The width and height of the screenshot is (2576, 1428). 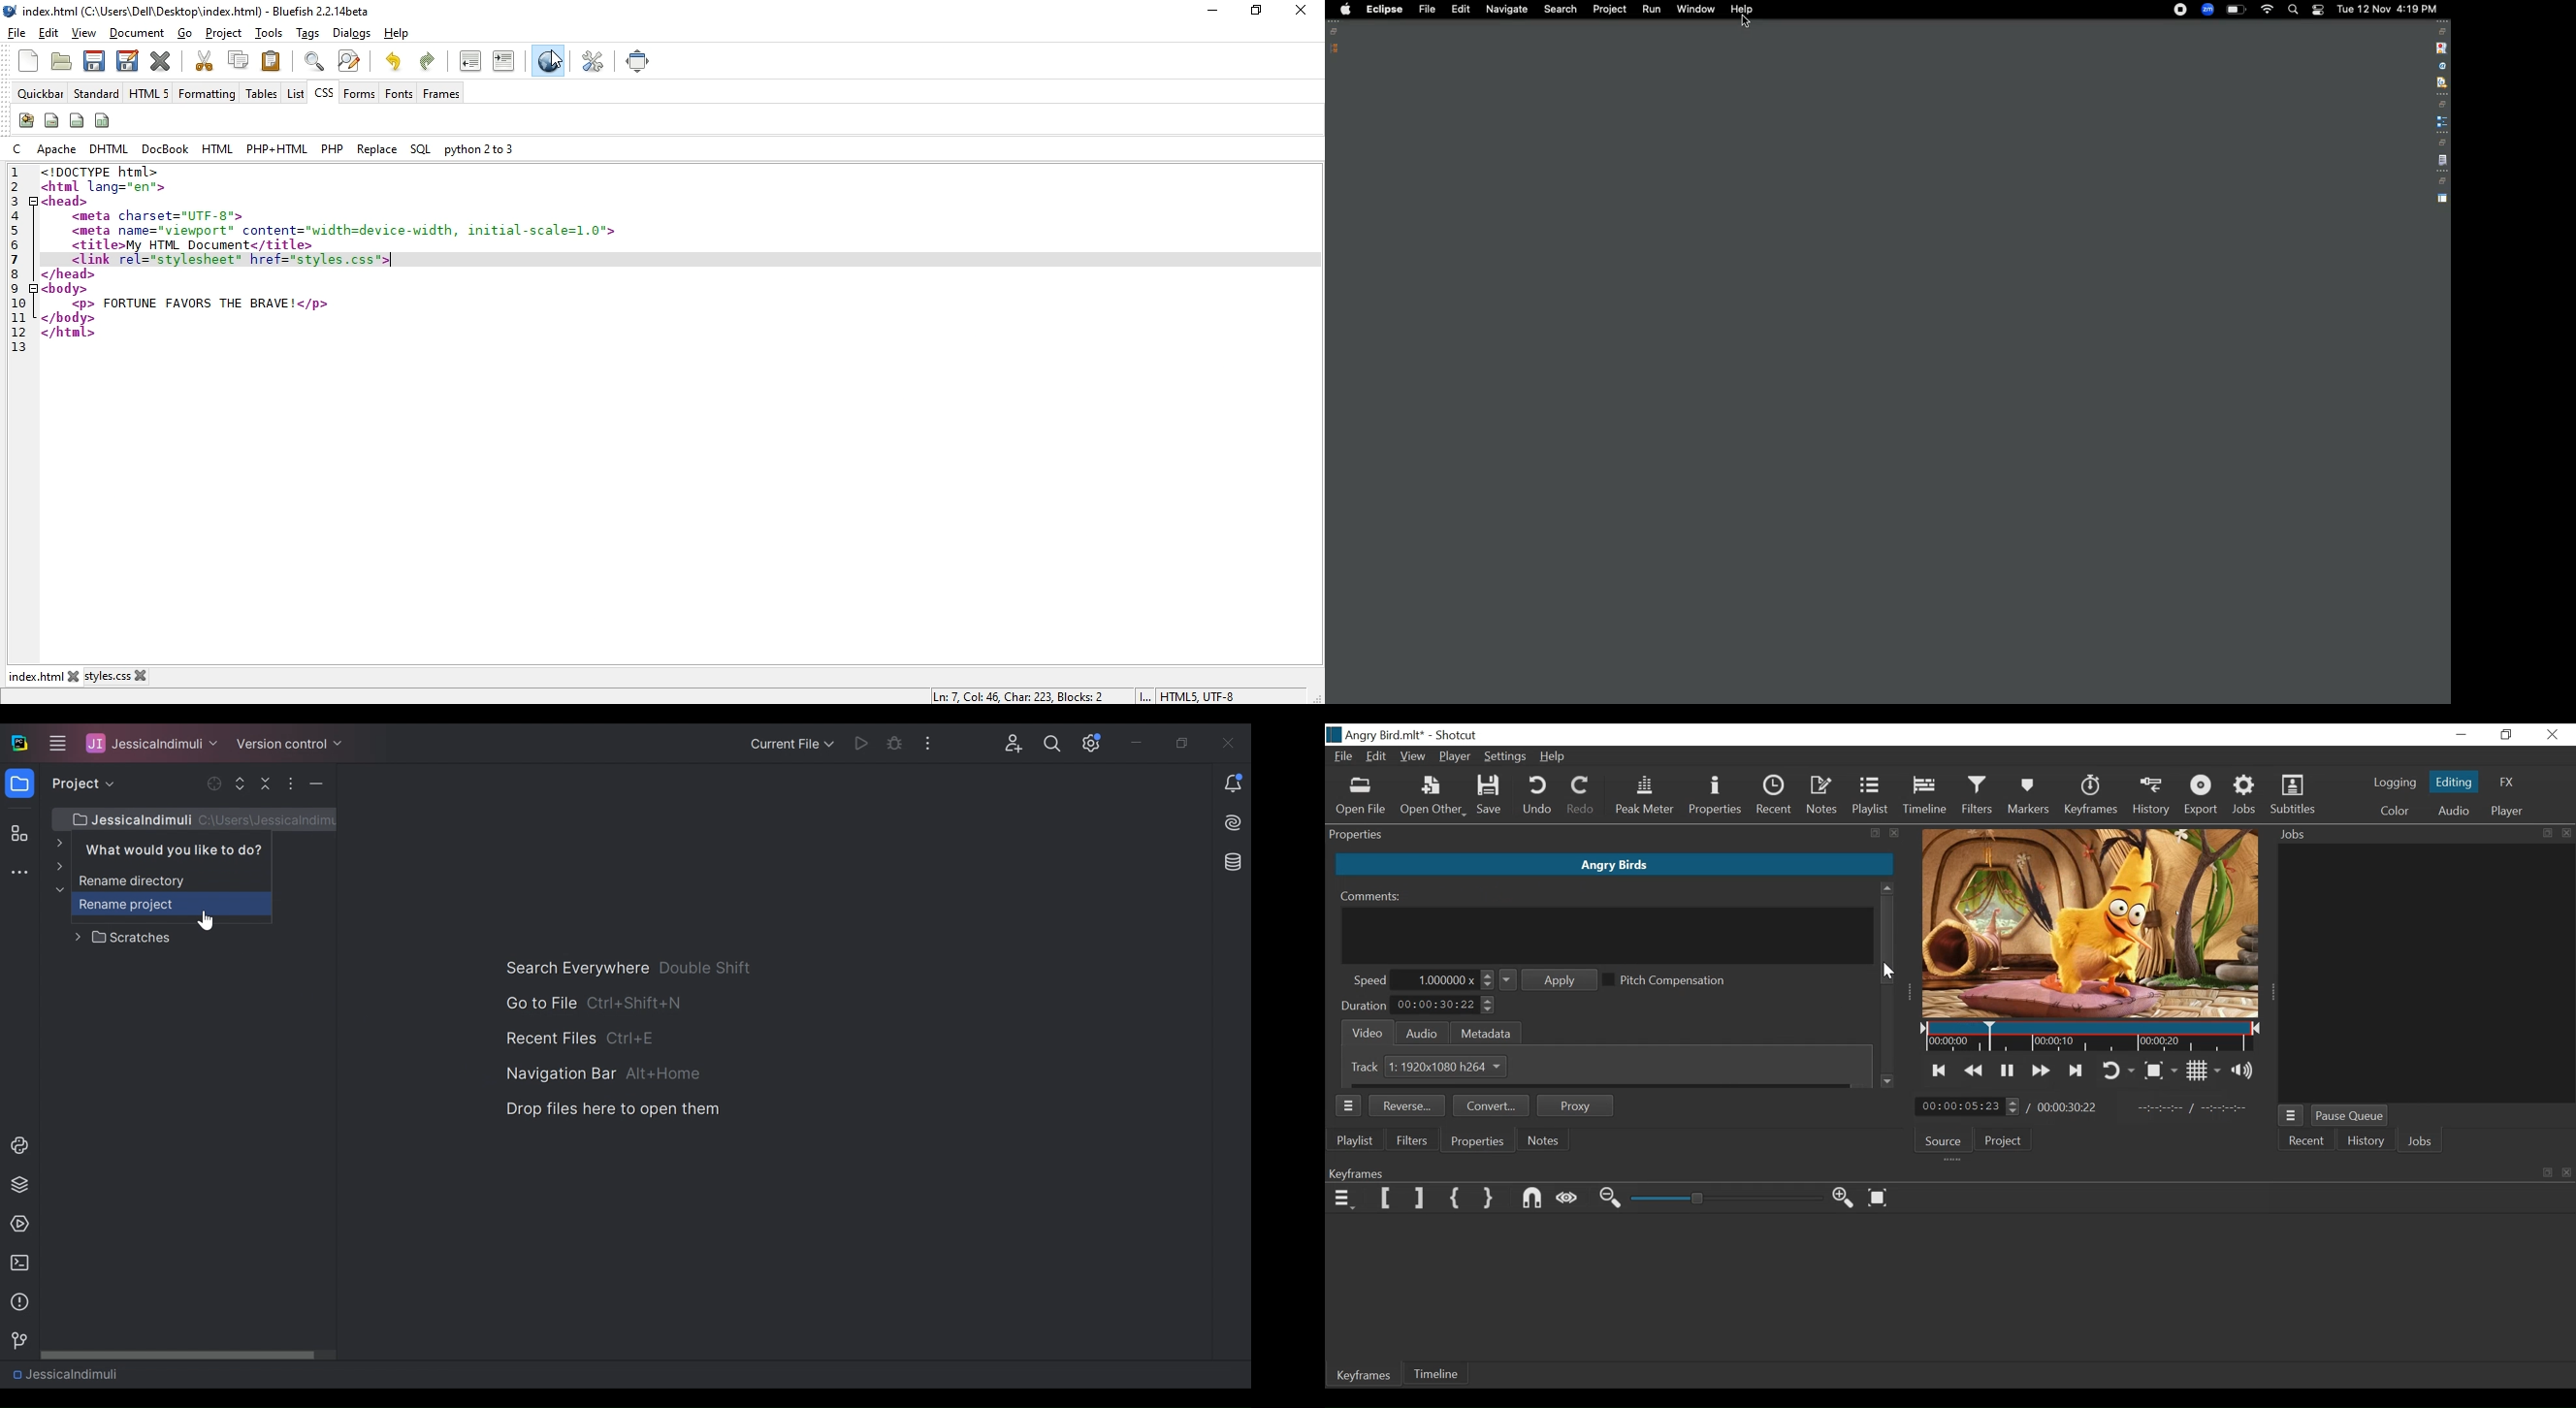 What do you see at coordinates (2309, 1142) in the screenshot?
I see `Recent` at bounding box center [2309, 1142].